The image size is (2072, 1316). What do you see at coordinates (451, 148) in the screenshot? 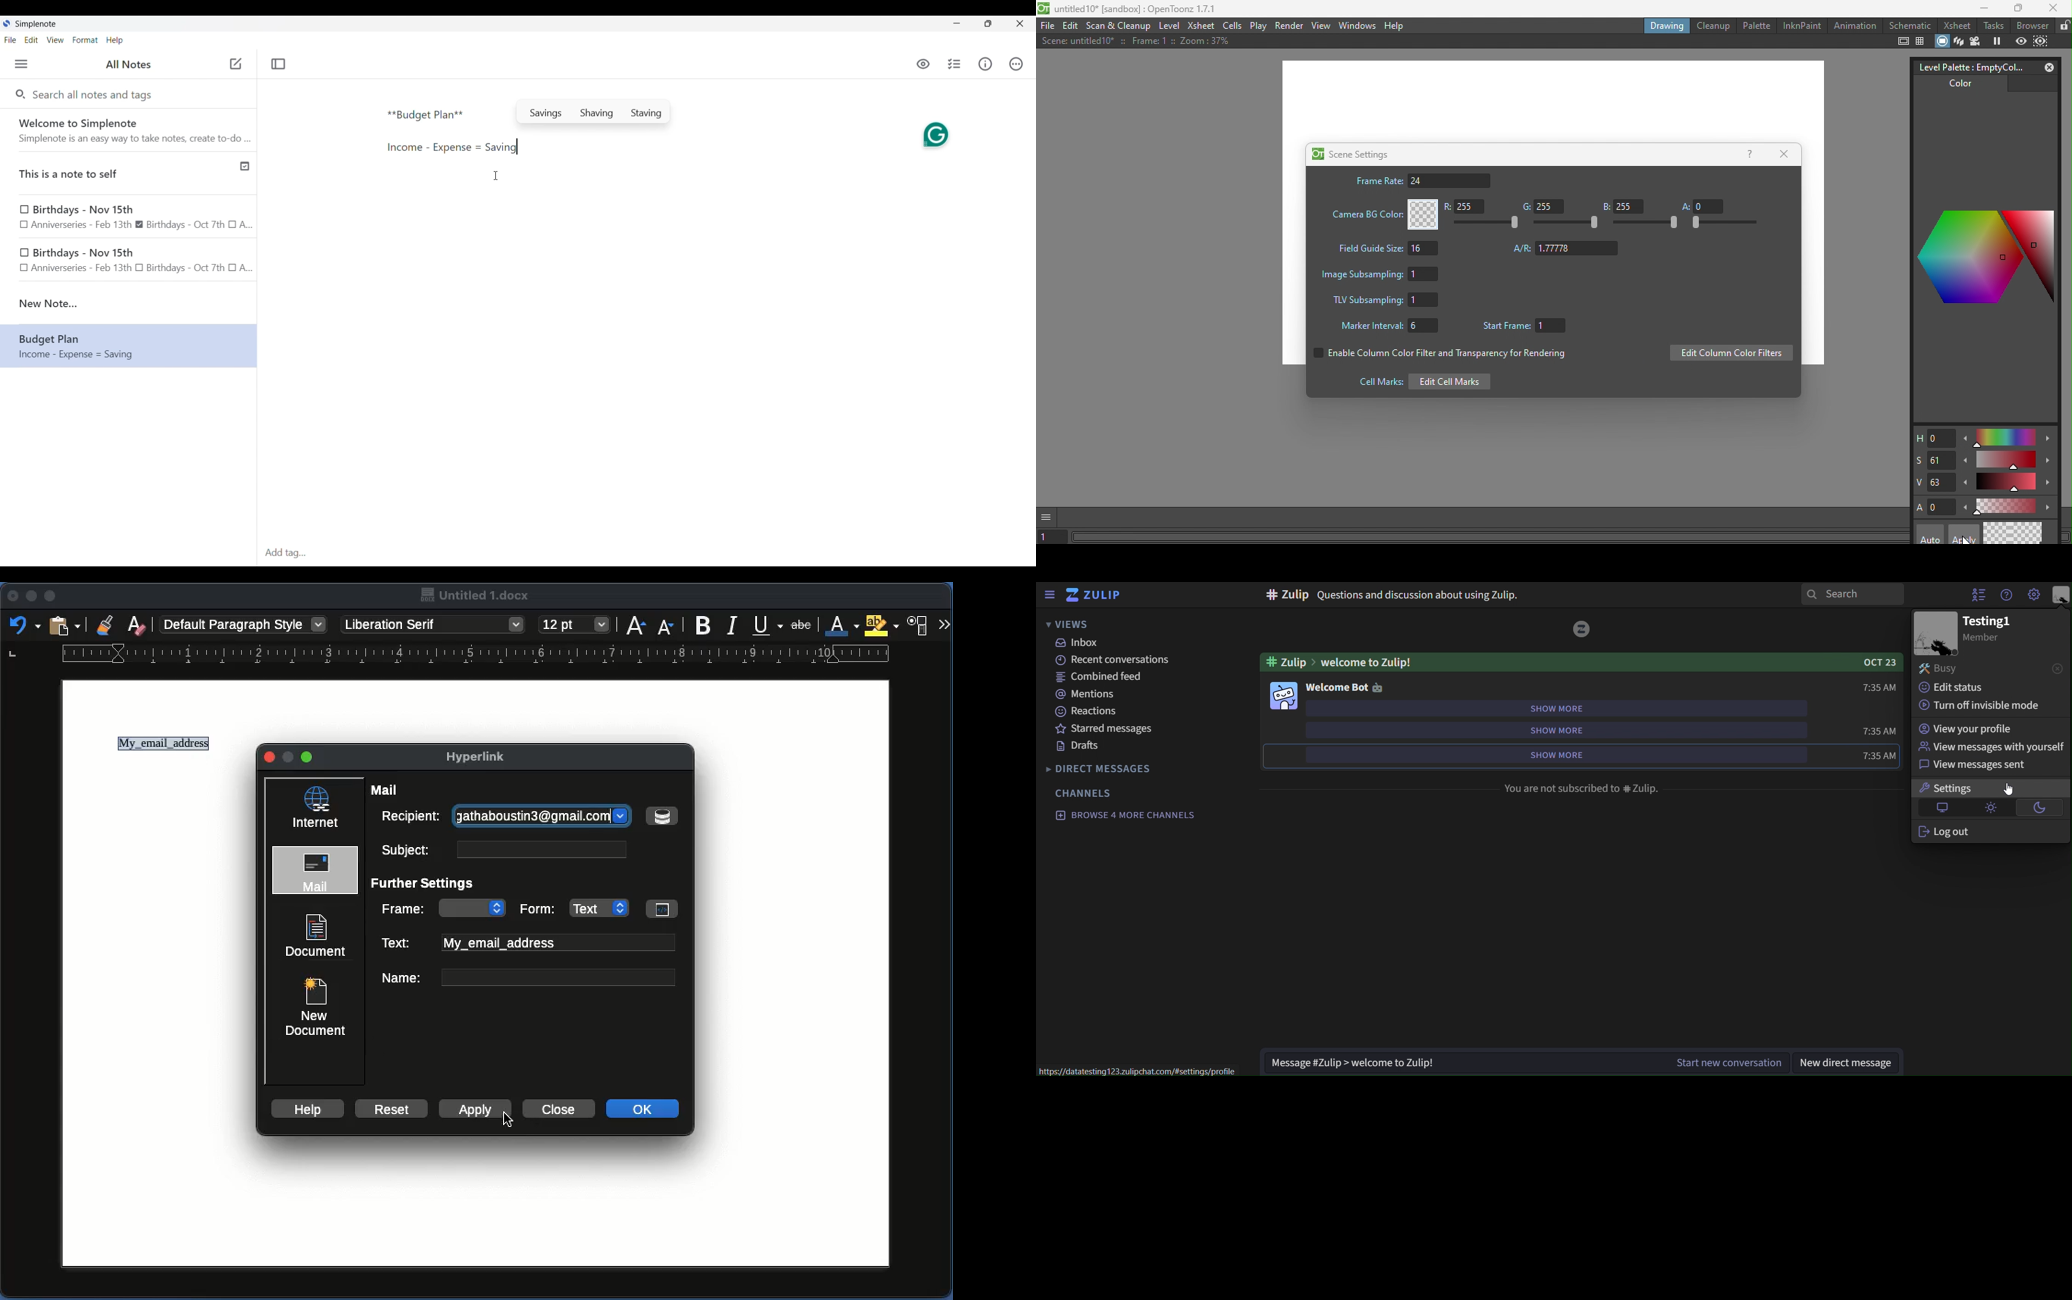
I see `More text typed in` at bounding box center [451, 148].